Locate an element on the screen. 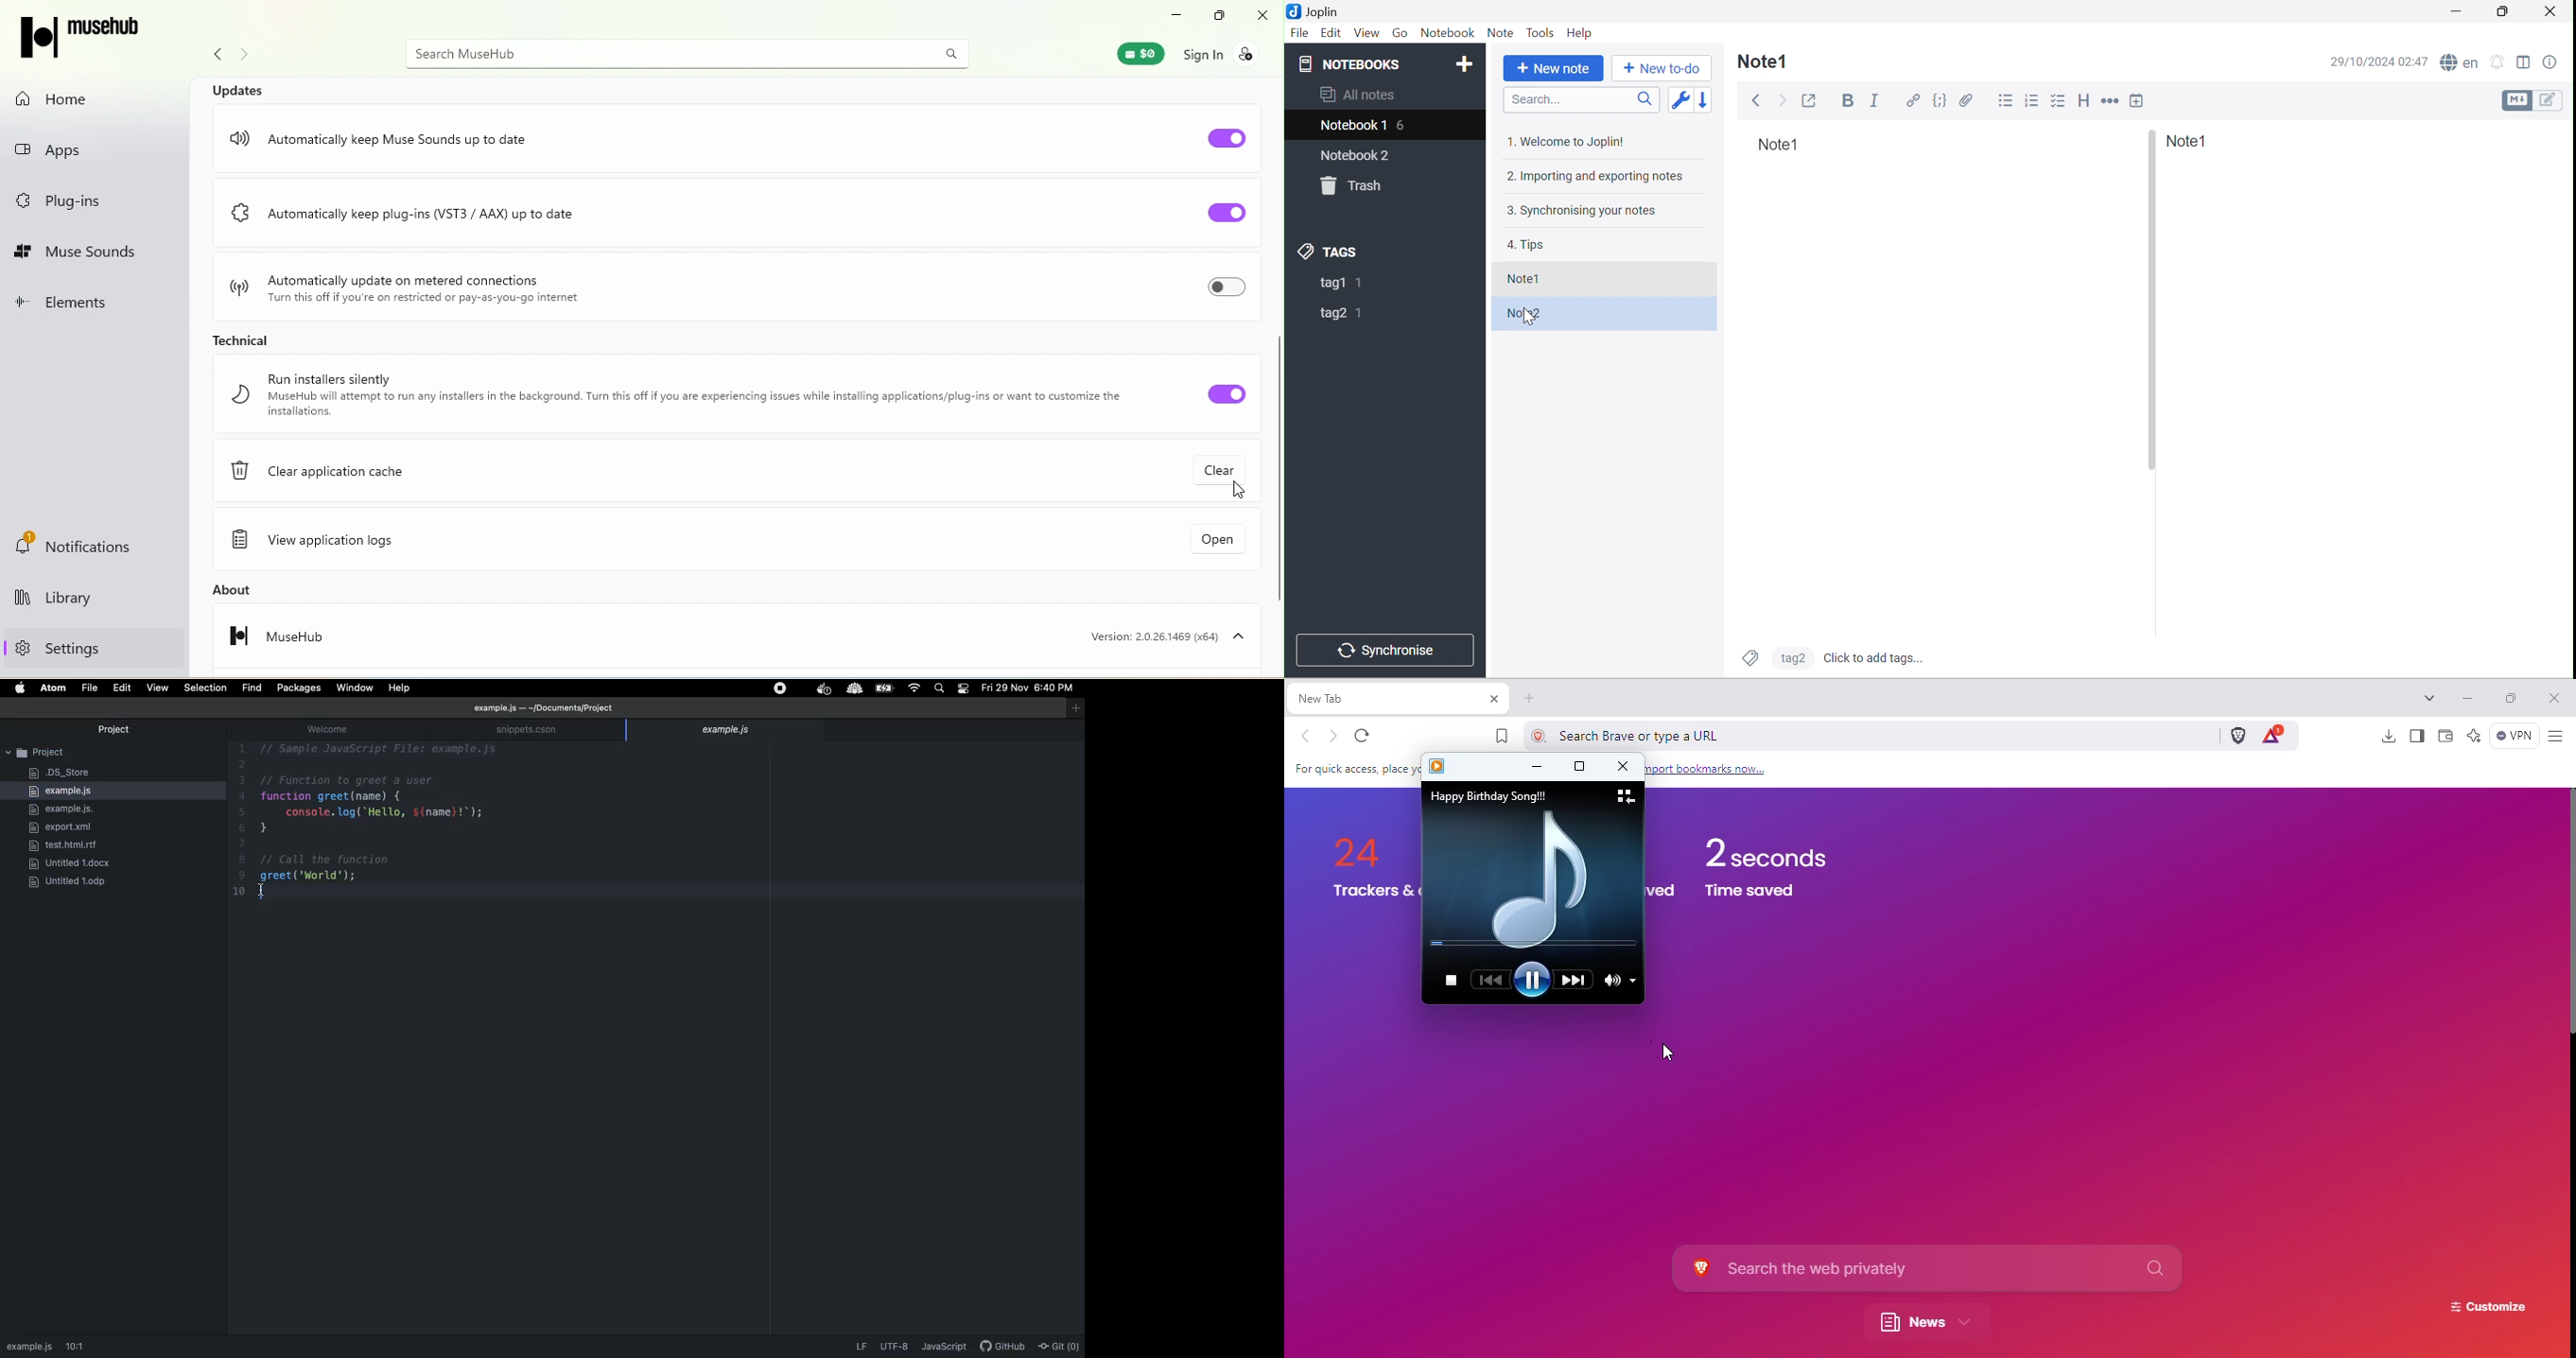 This screenshot has width=2576, height=1372. Note1 is located at coordinates (1780, 145).